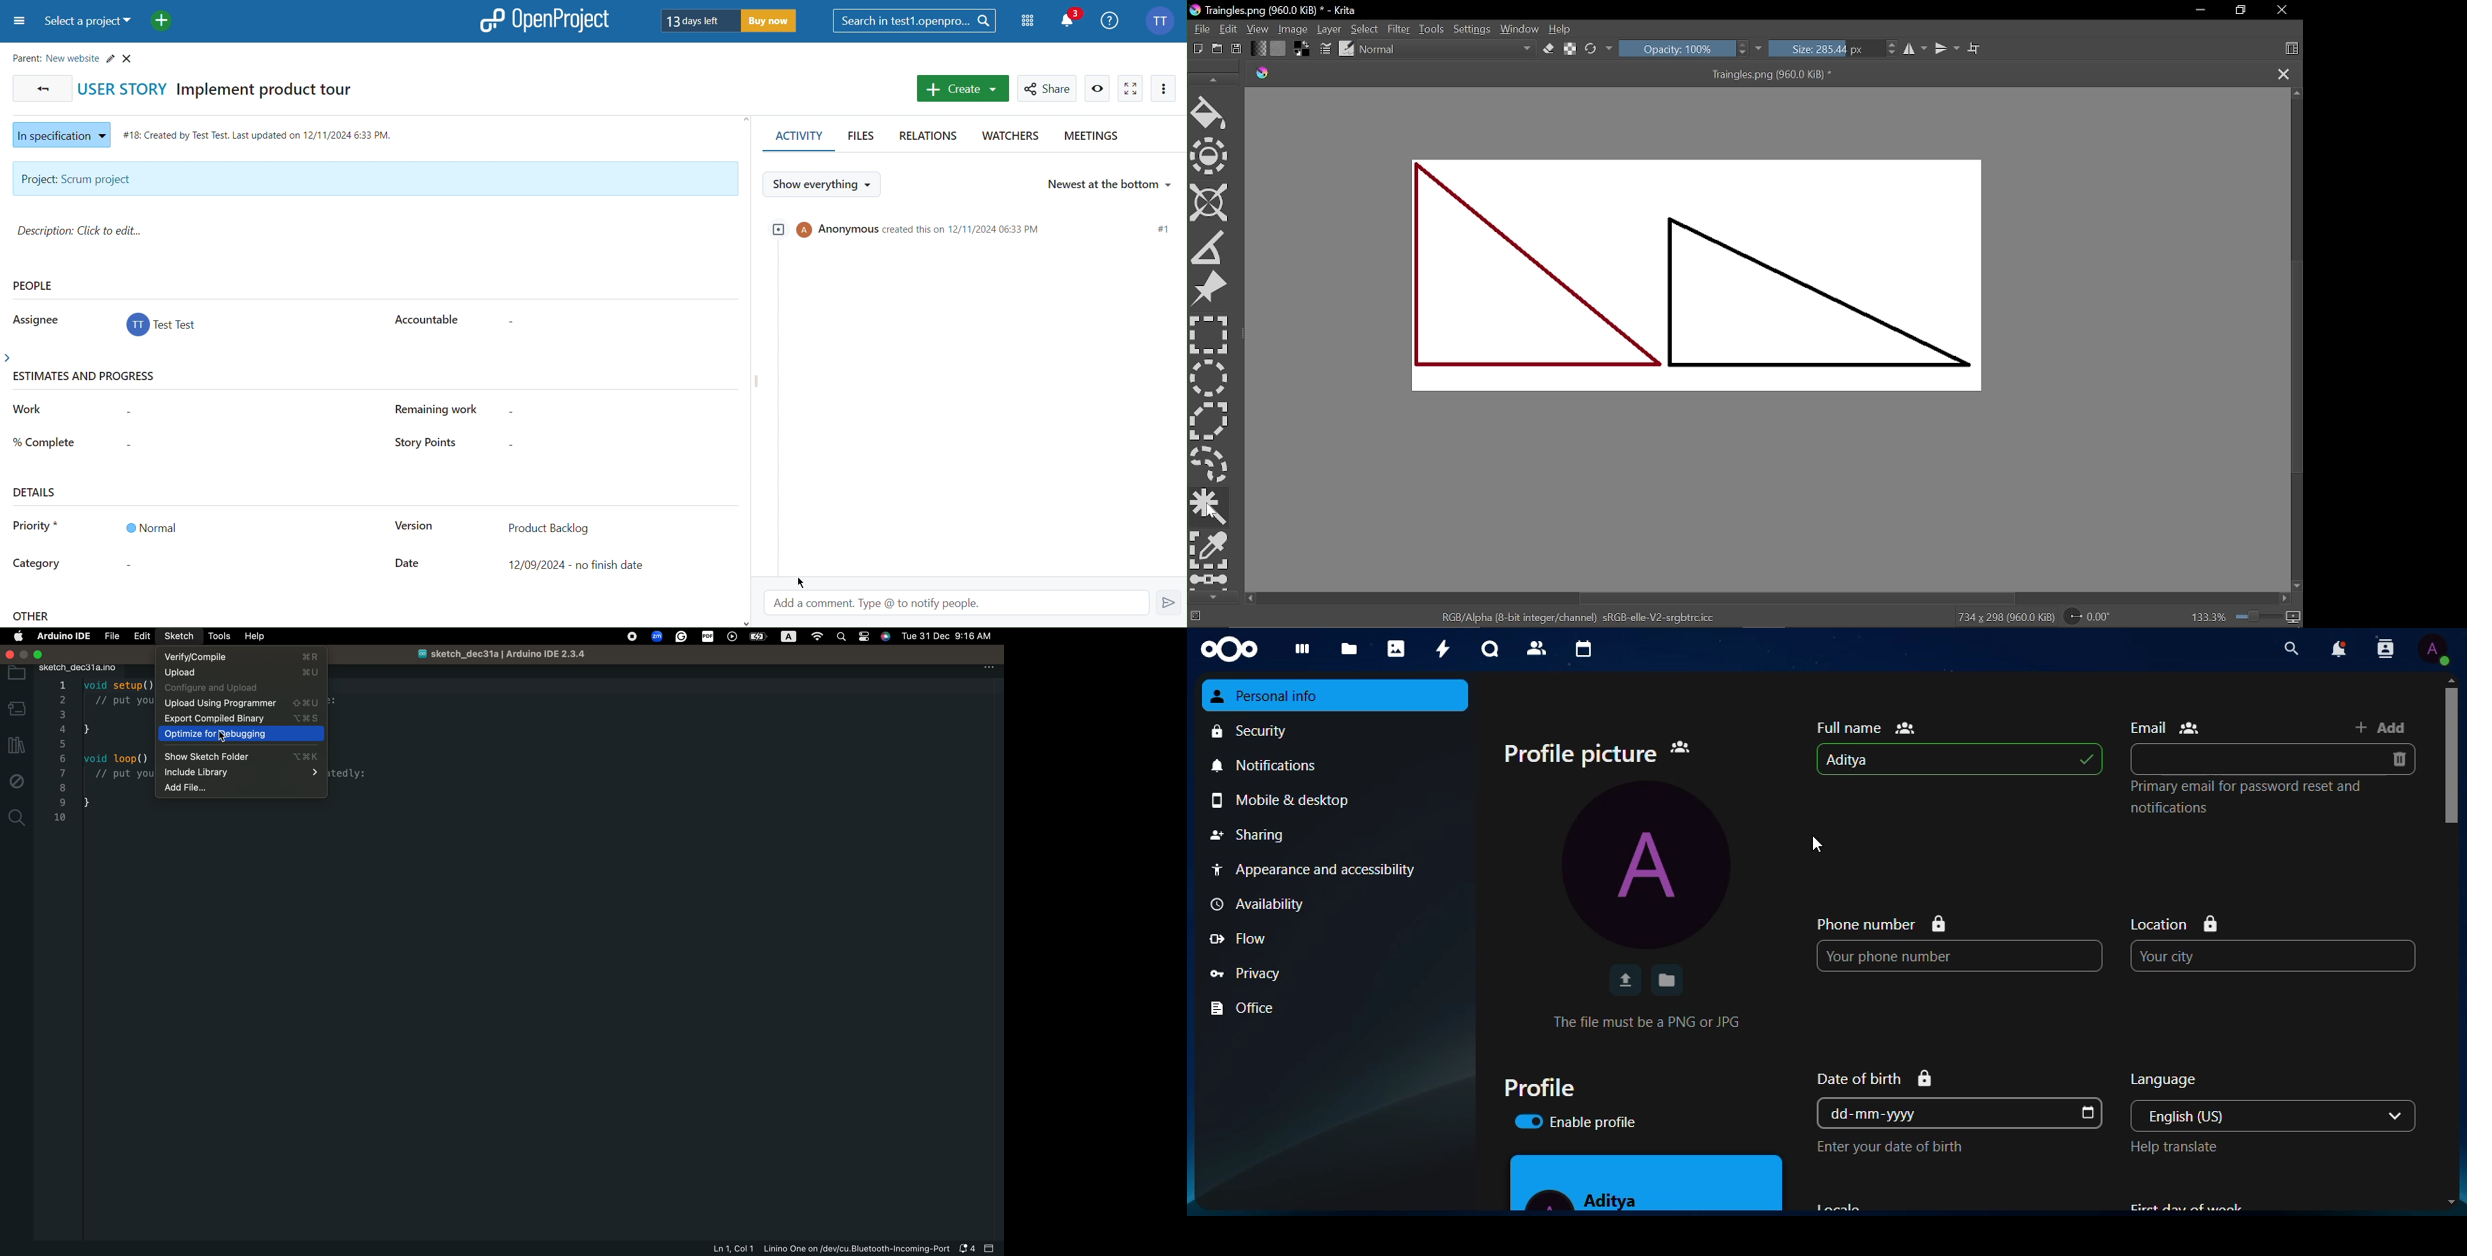 The height and width of the screenshot is (1260, 2492). Describe the element at coordinates (1865, 727) in the screenshot. I see `full name` at that location.